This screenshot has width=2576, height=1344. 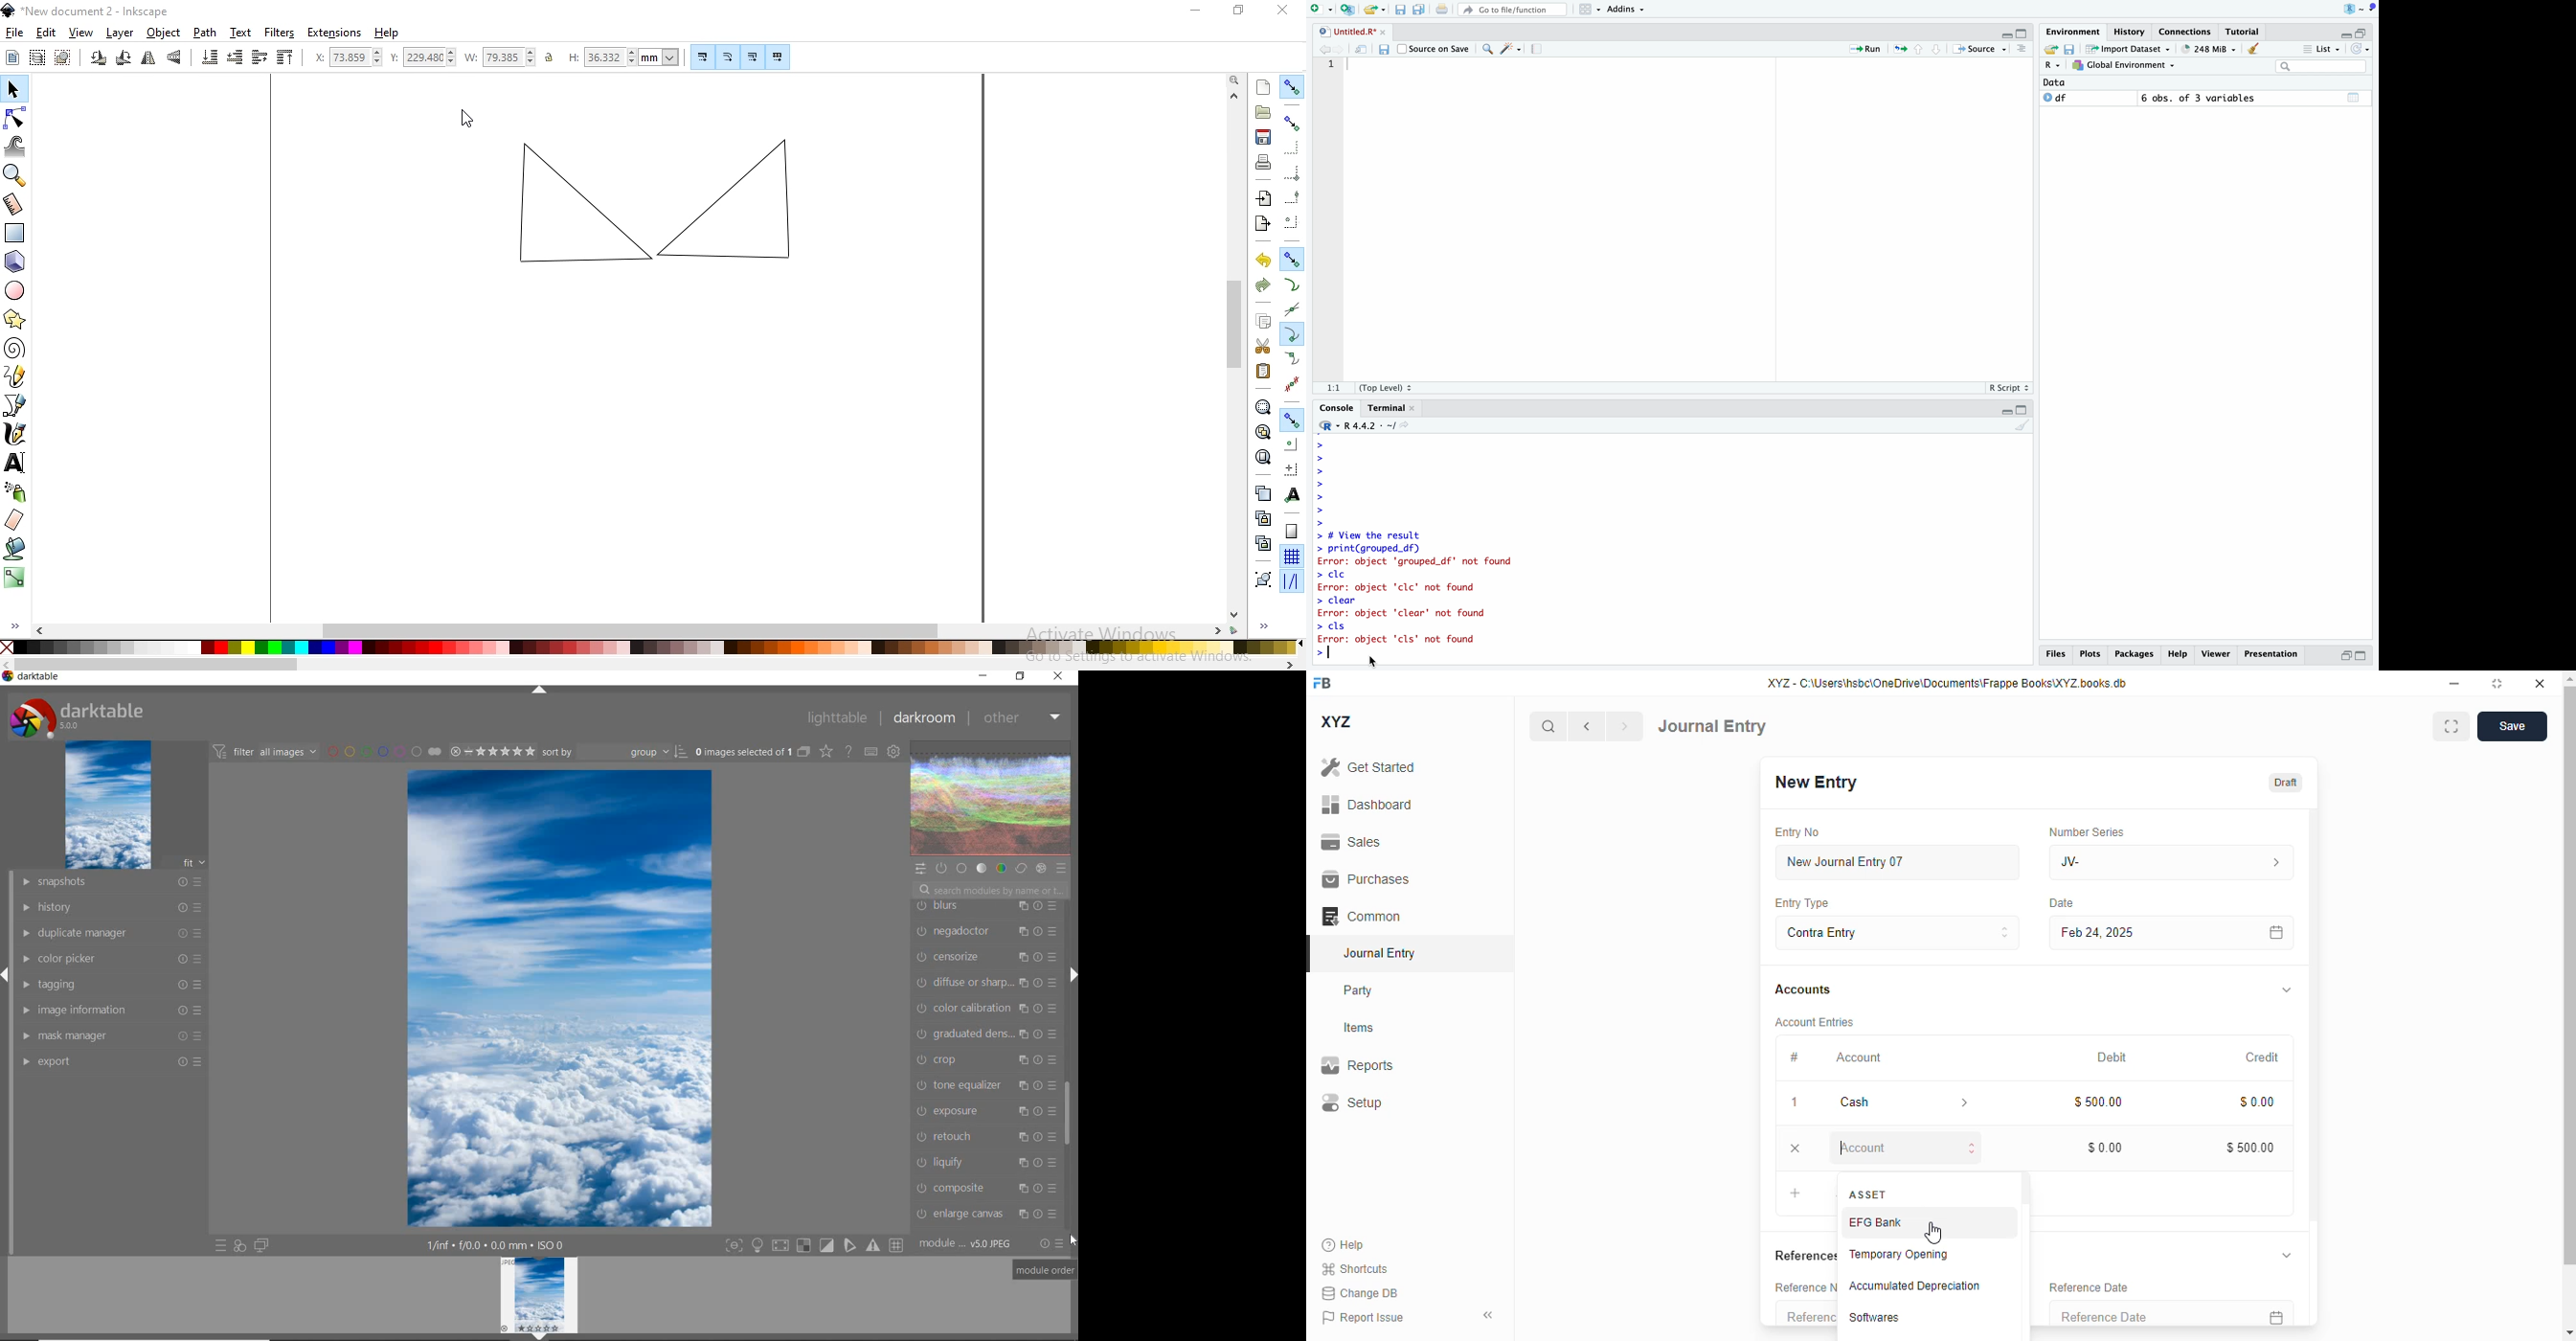 I want to click on erase existing paths, so click(x=16, y=520).